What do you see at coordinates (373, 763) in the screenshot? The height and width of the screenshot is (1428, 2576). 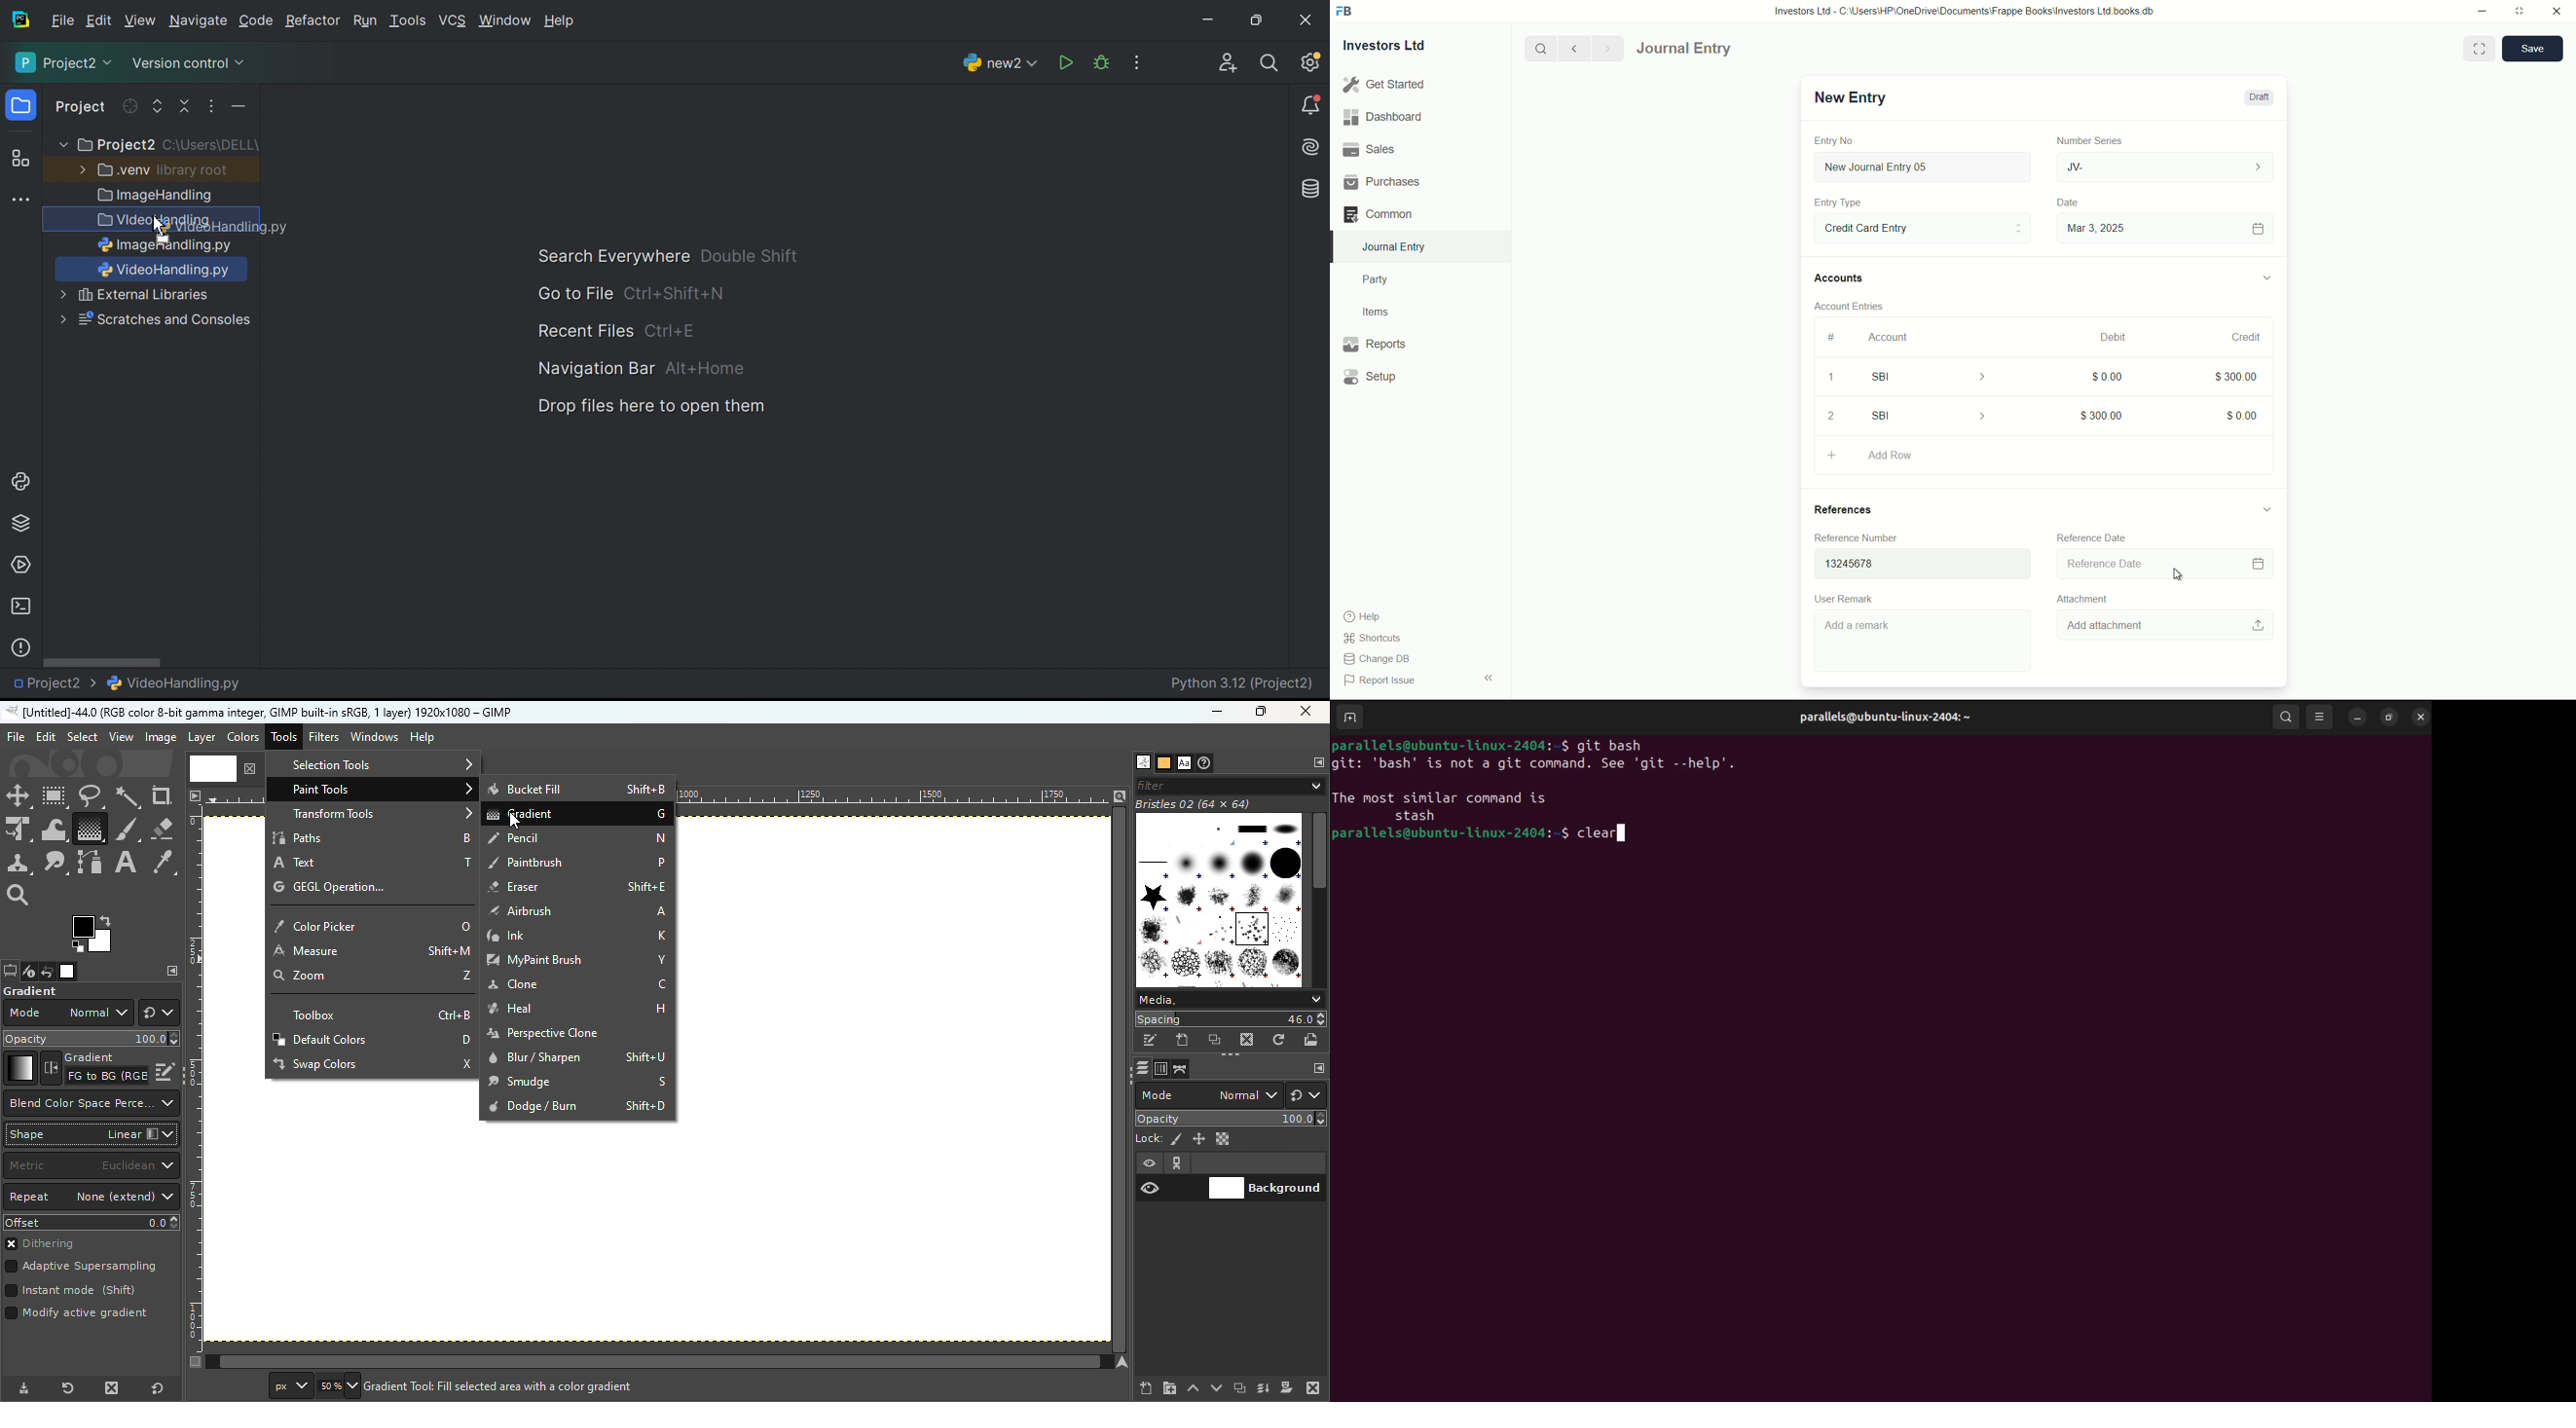 I see `Selection tools` at bounding box center [373, 763].